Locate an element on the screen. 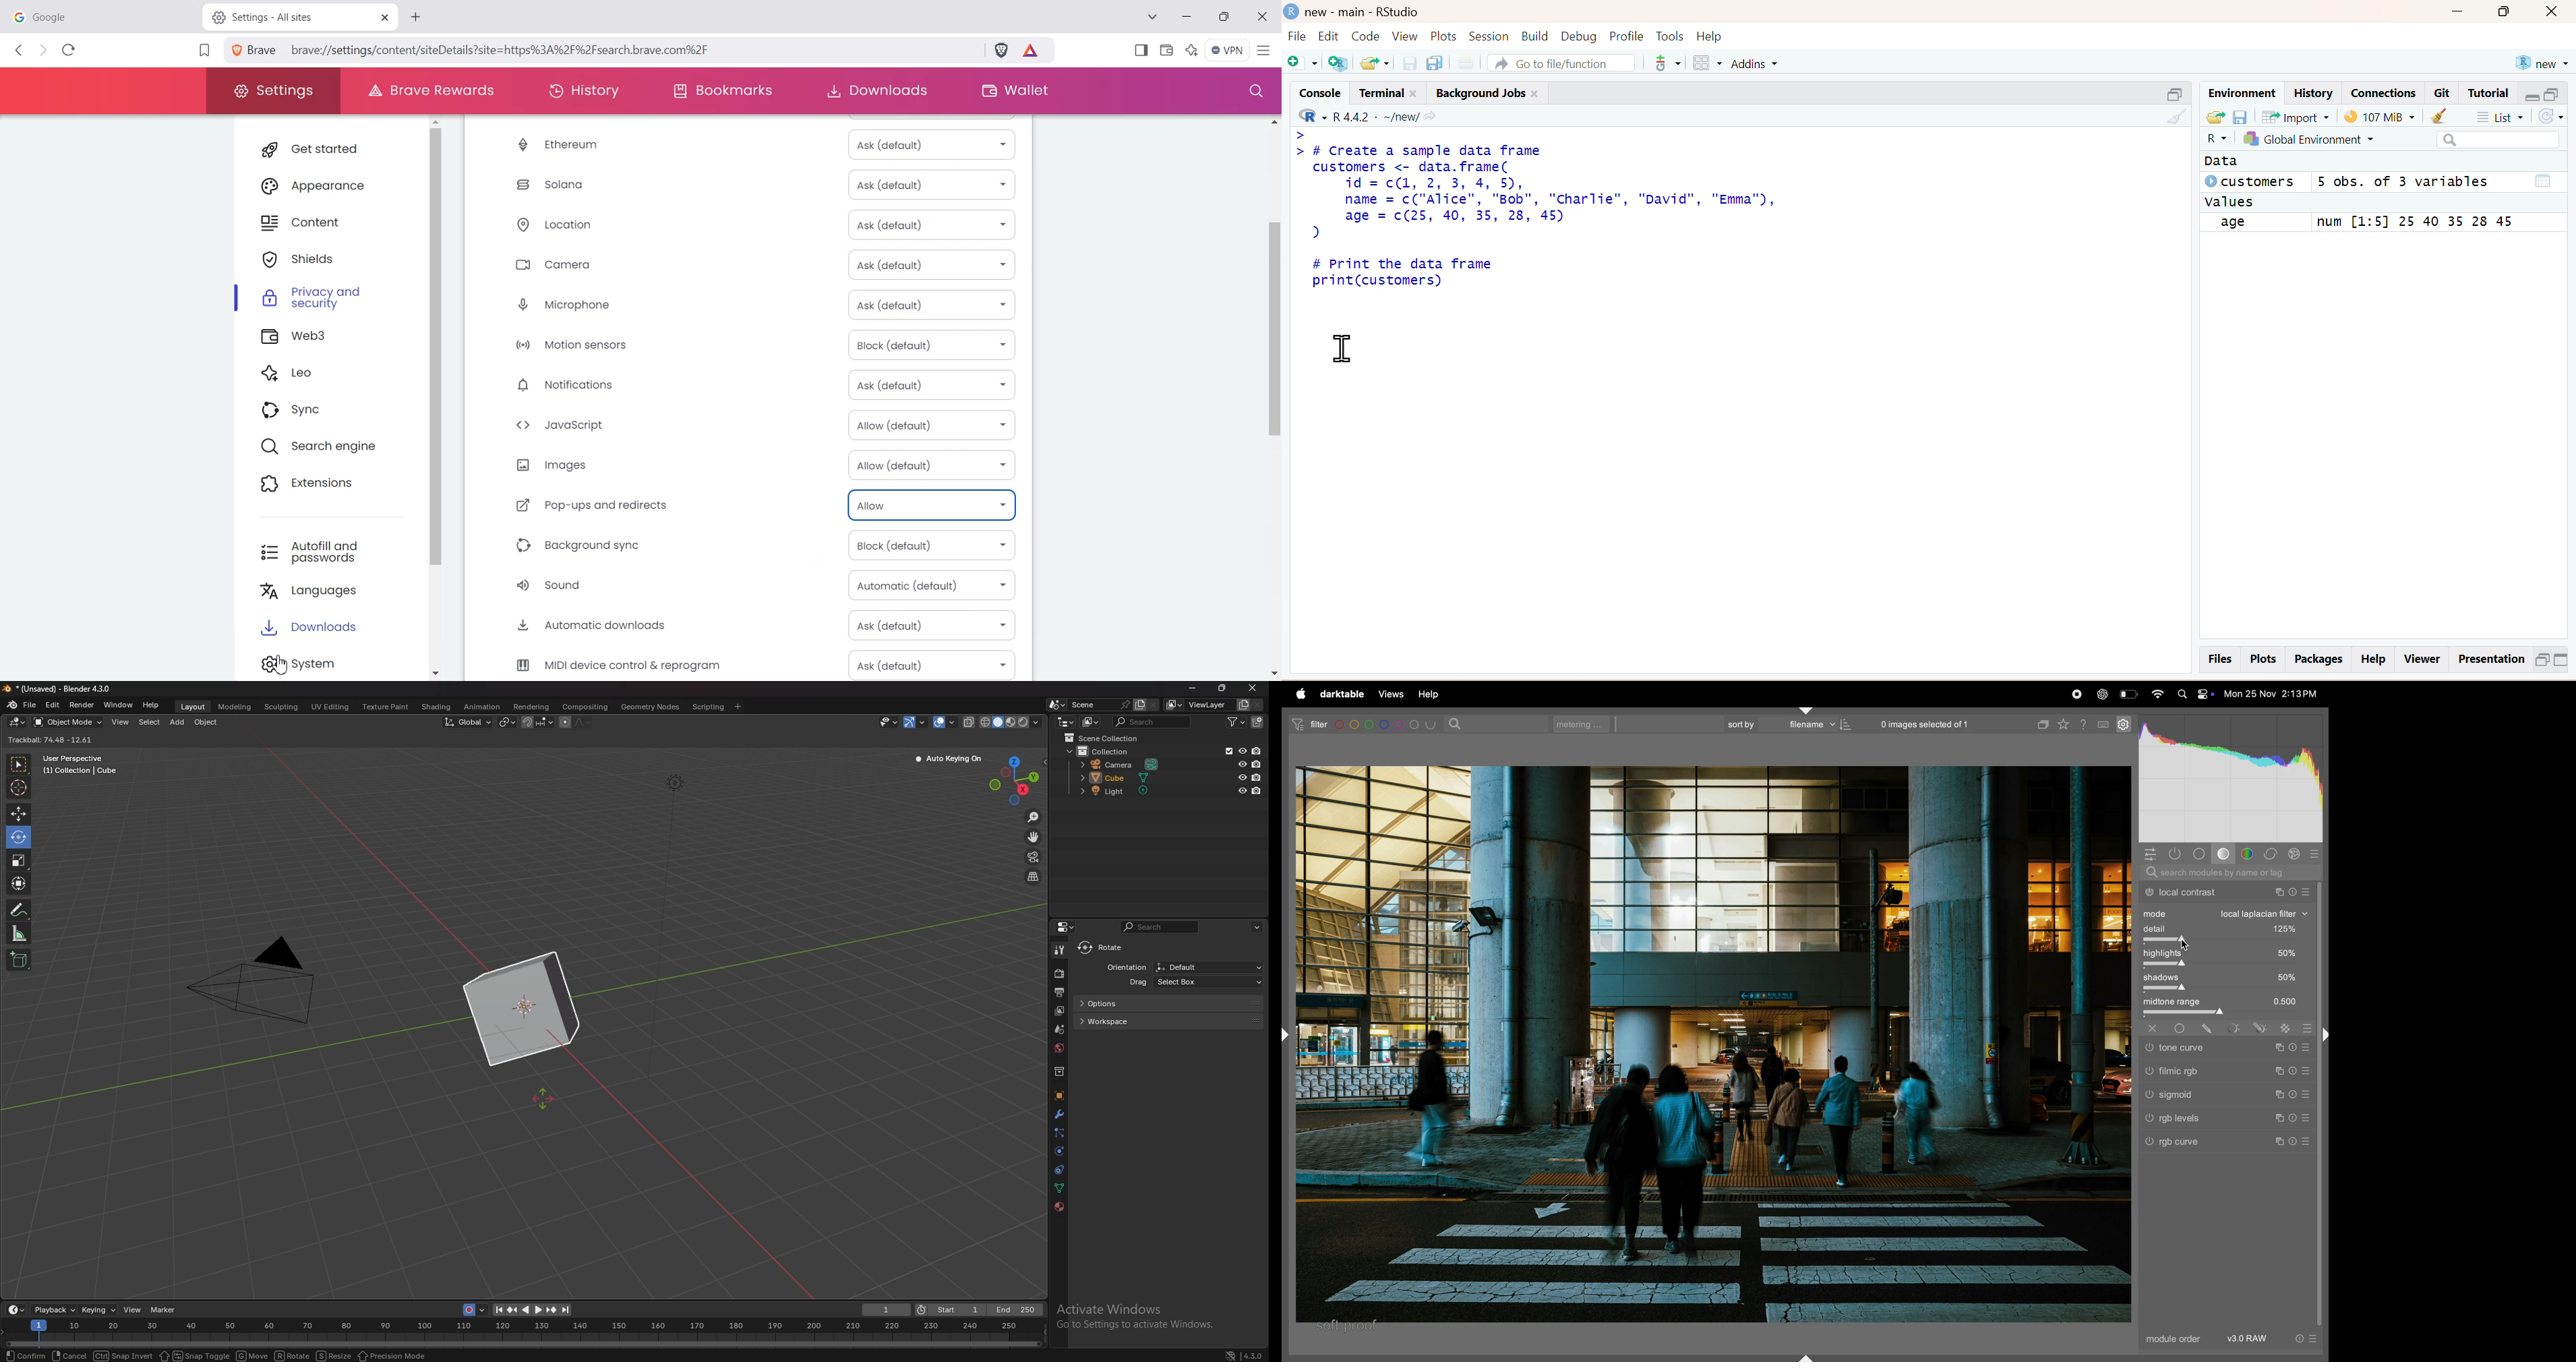  Trackball: 74.48 -12.61 is located at coordinates (54, 740).